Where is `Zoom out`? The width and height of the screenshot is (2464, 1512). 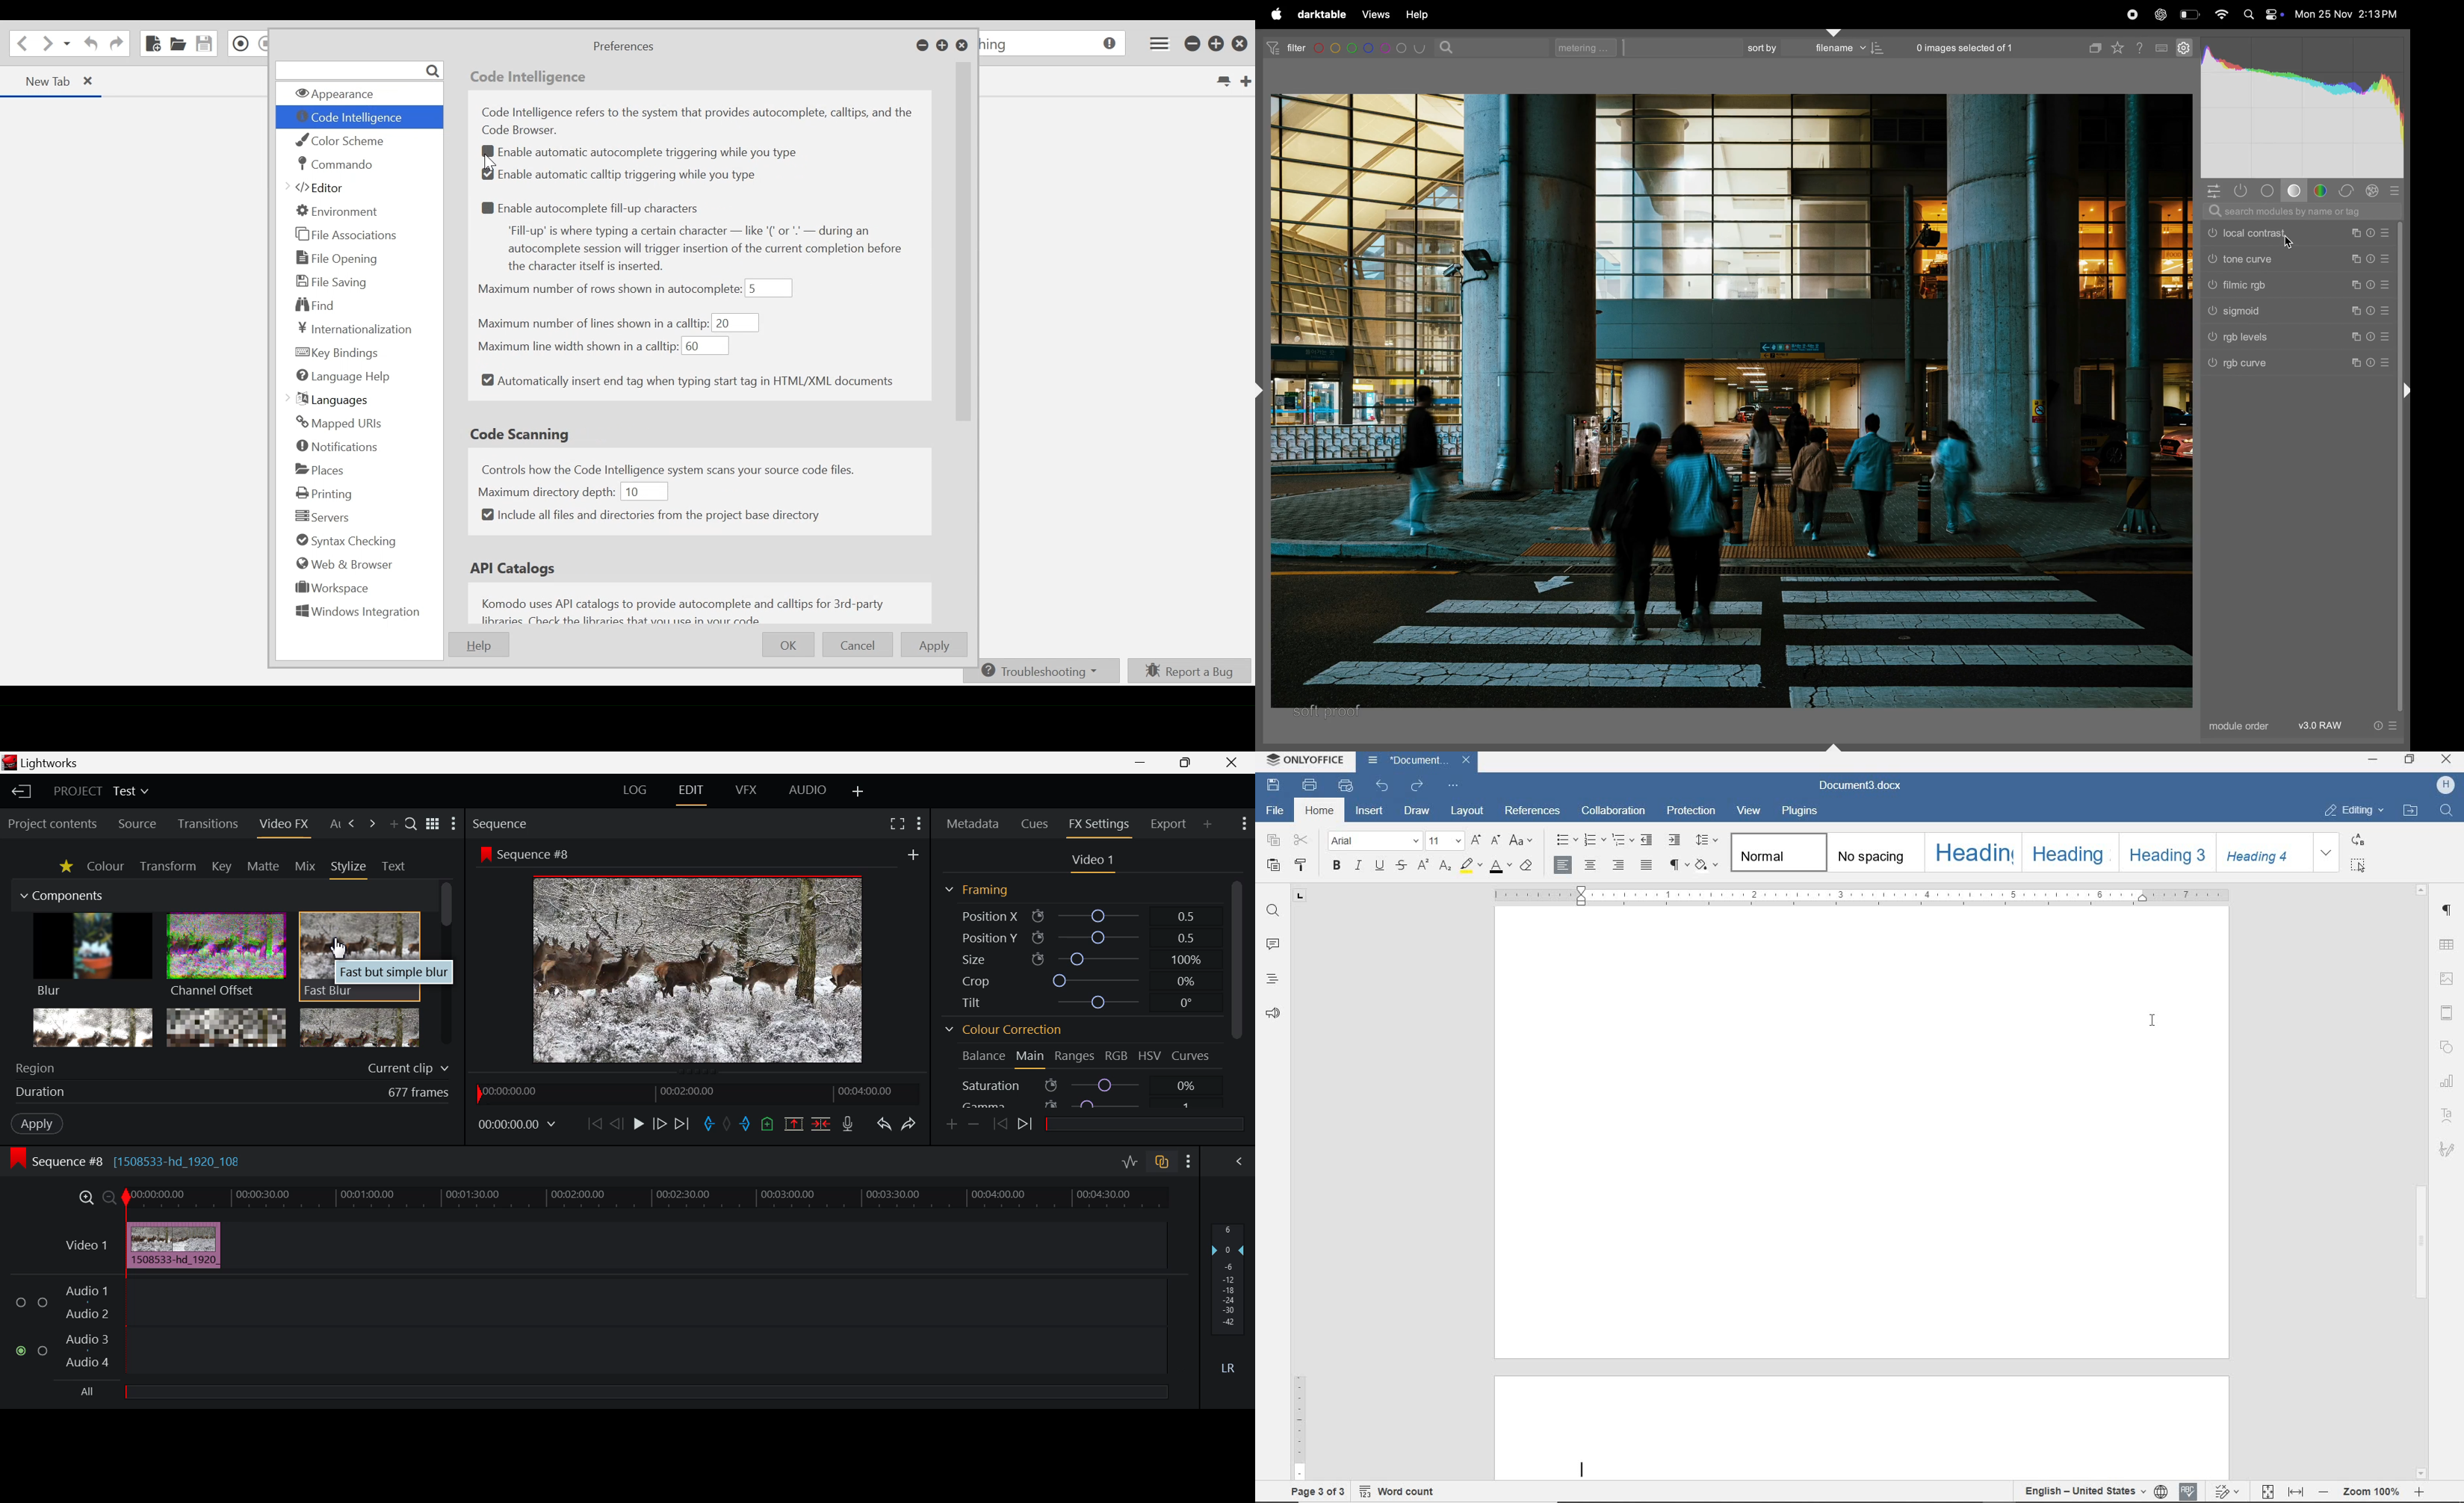
Zoom out is located at coordinates (2323, 1491).